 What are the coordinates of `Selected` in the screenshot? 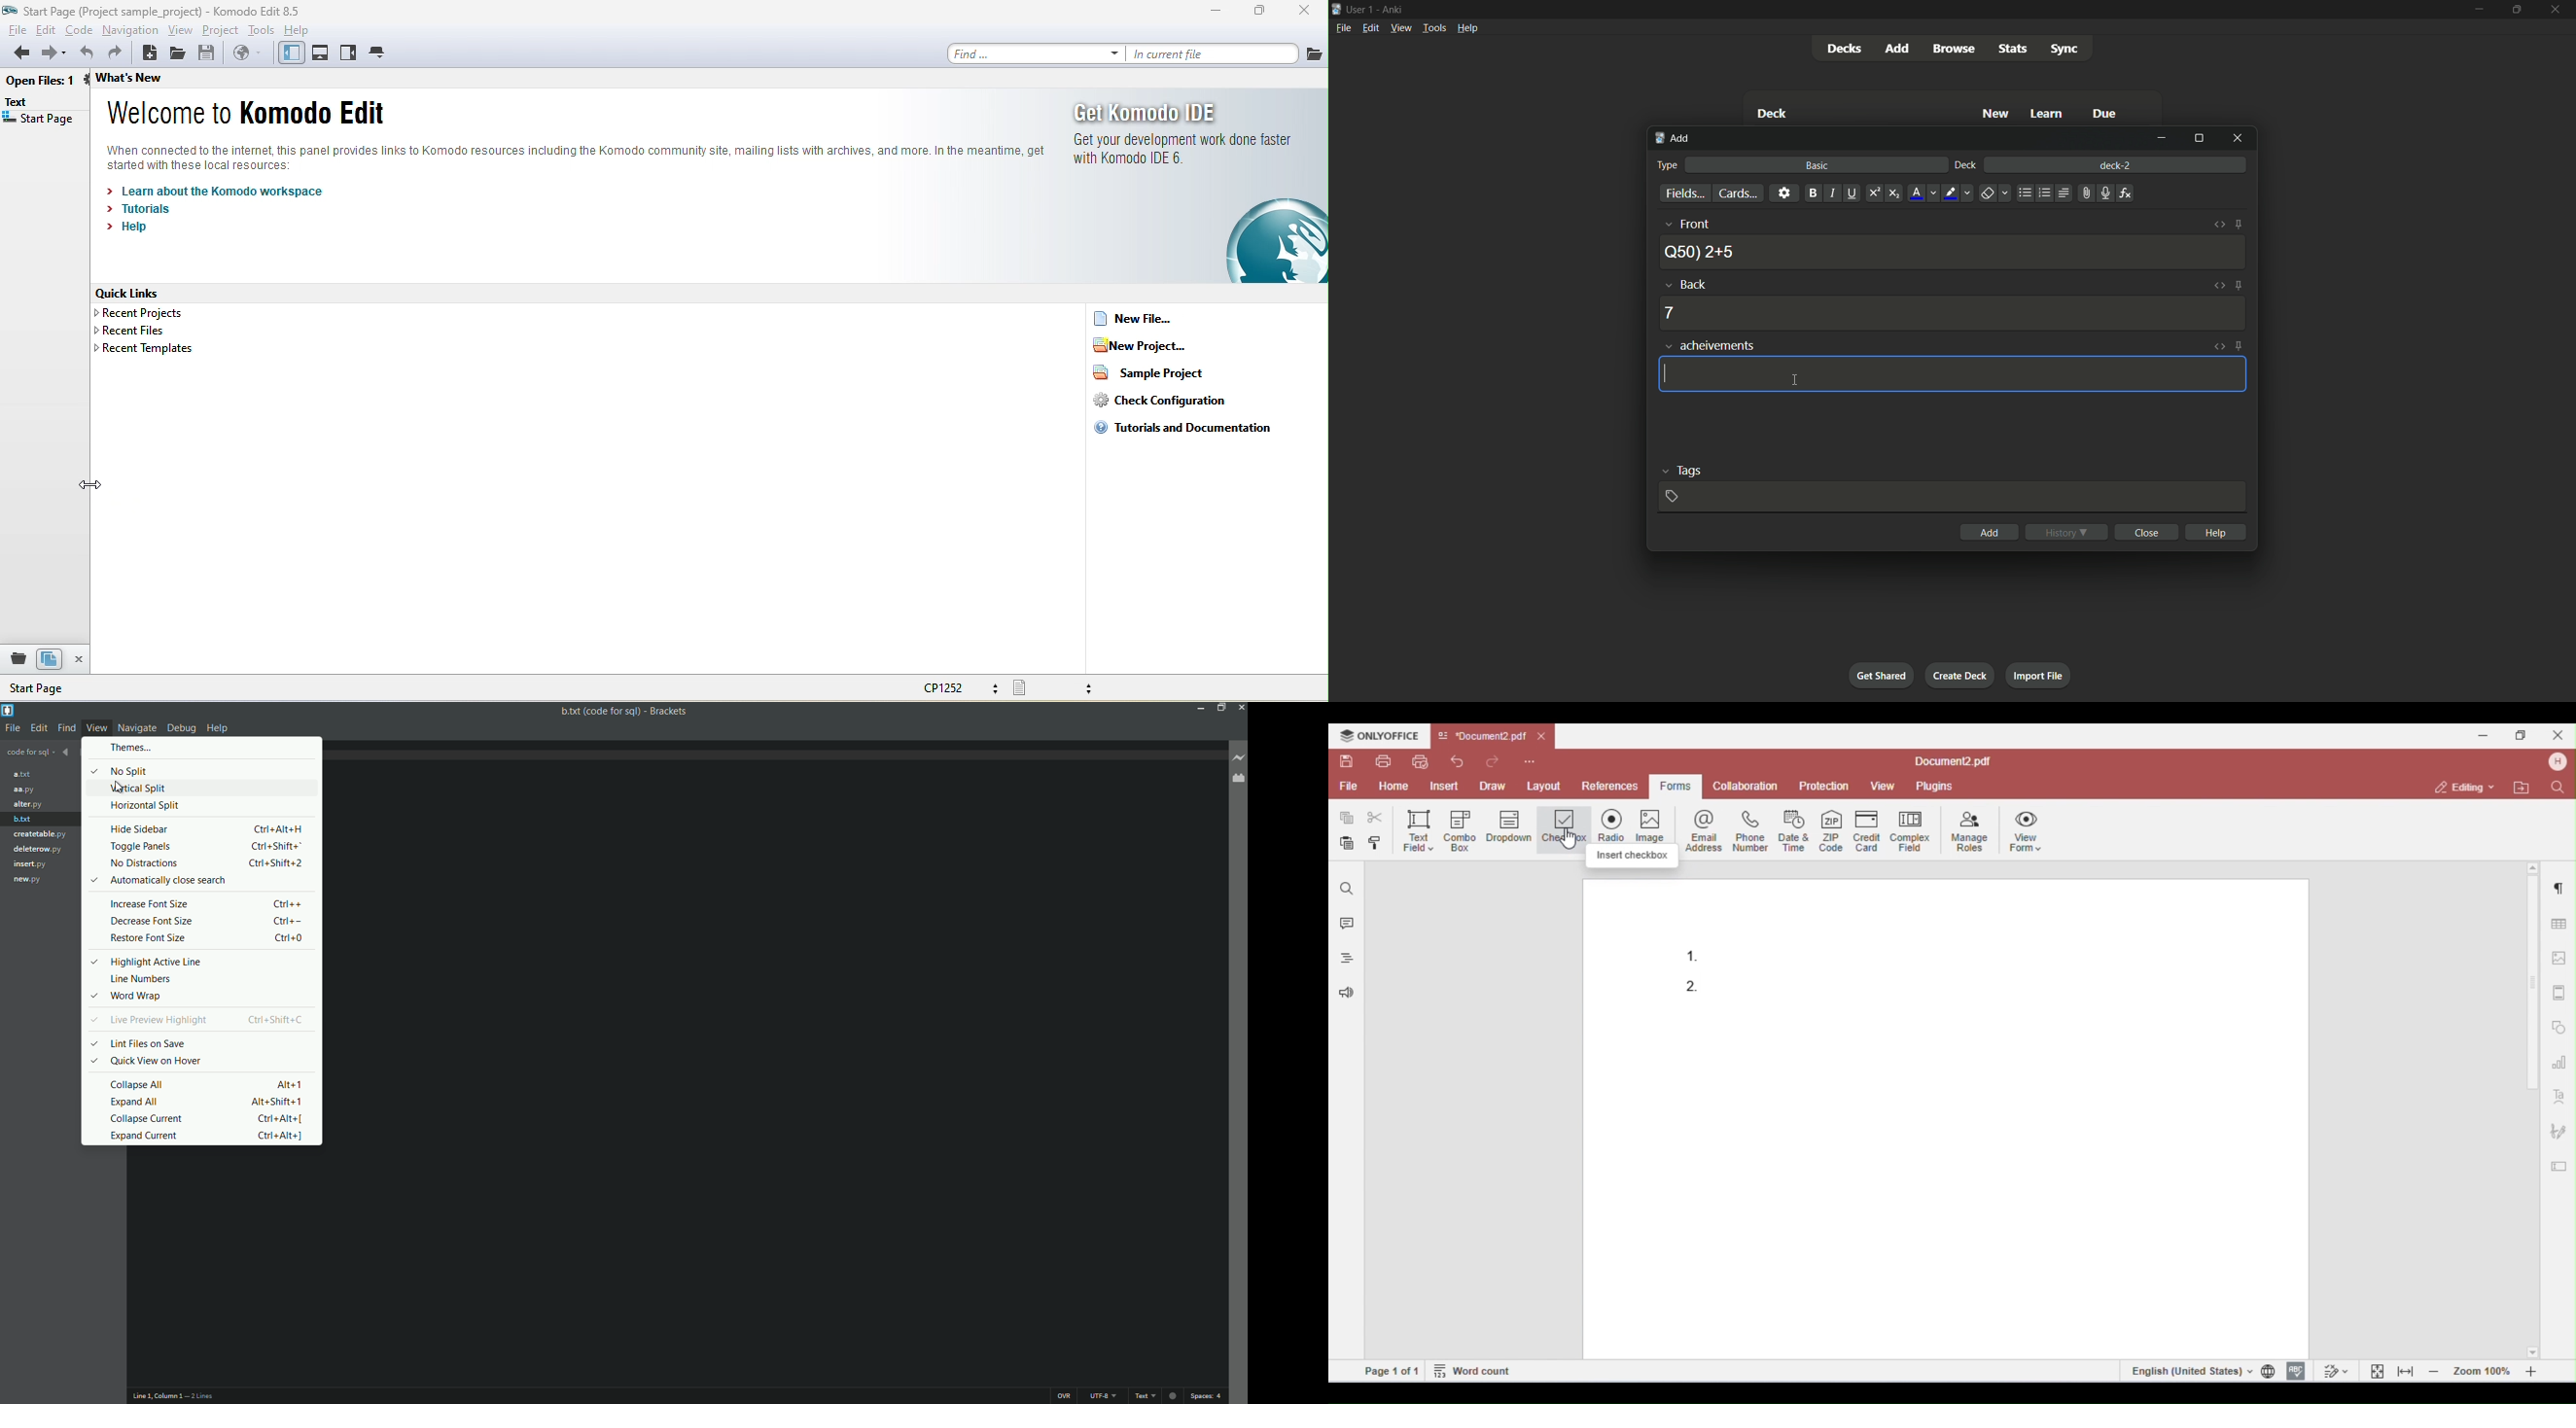 It's located at (94, 996).